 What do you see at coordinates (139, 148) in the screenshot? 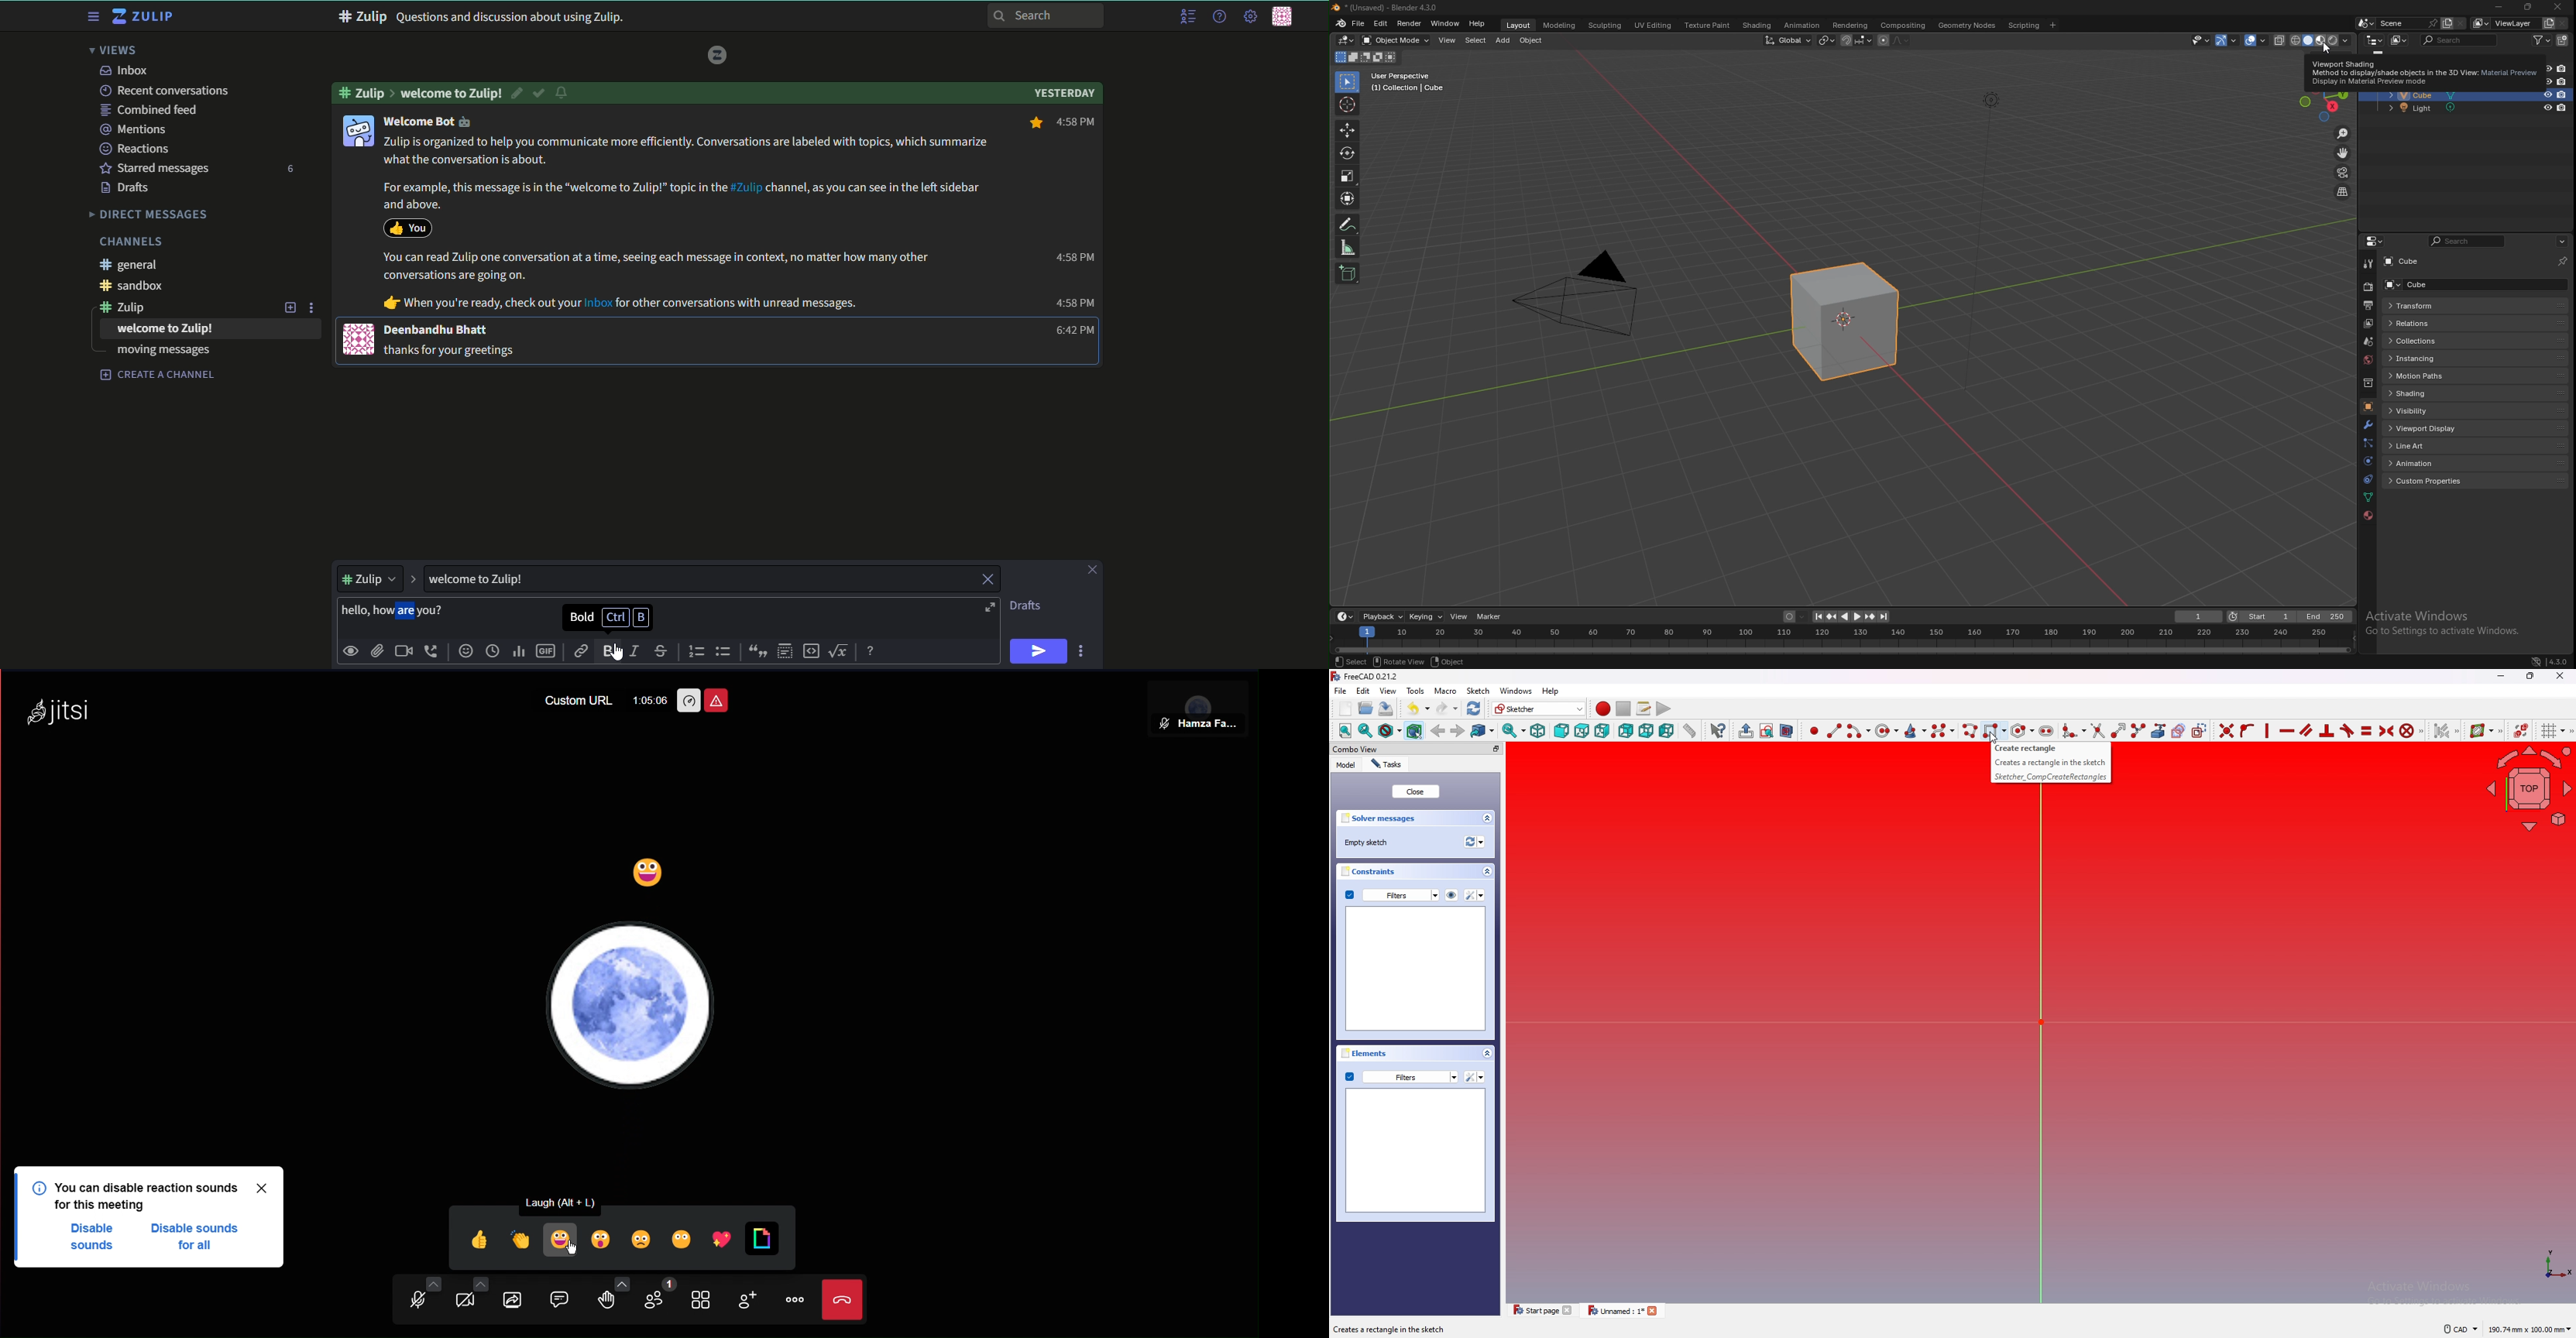
I see `Reactions` at bounding box center [139, 148].